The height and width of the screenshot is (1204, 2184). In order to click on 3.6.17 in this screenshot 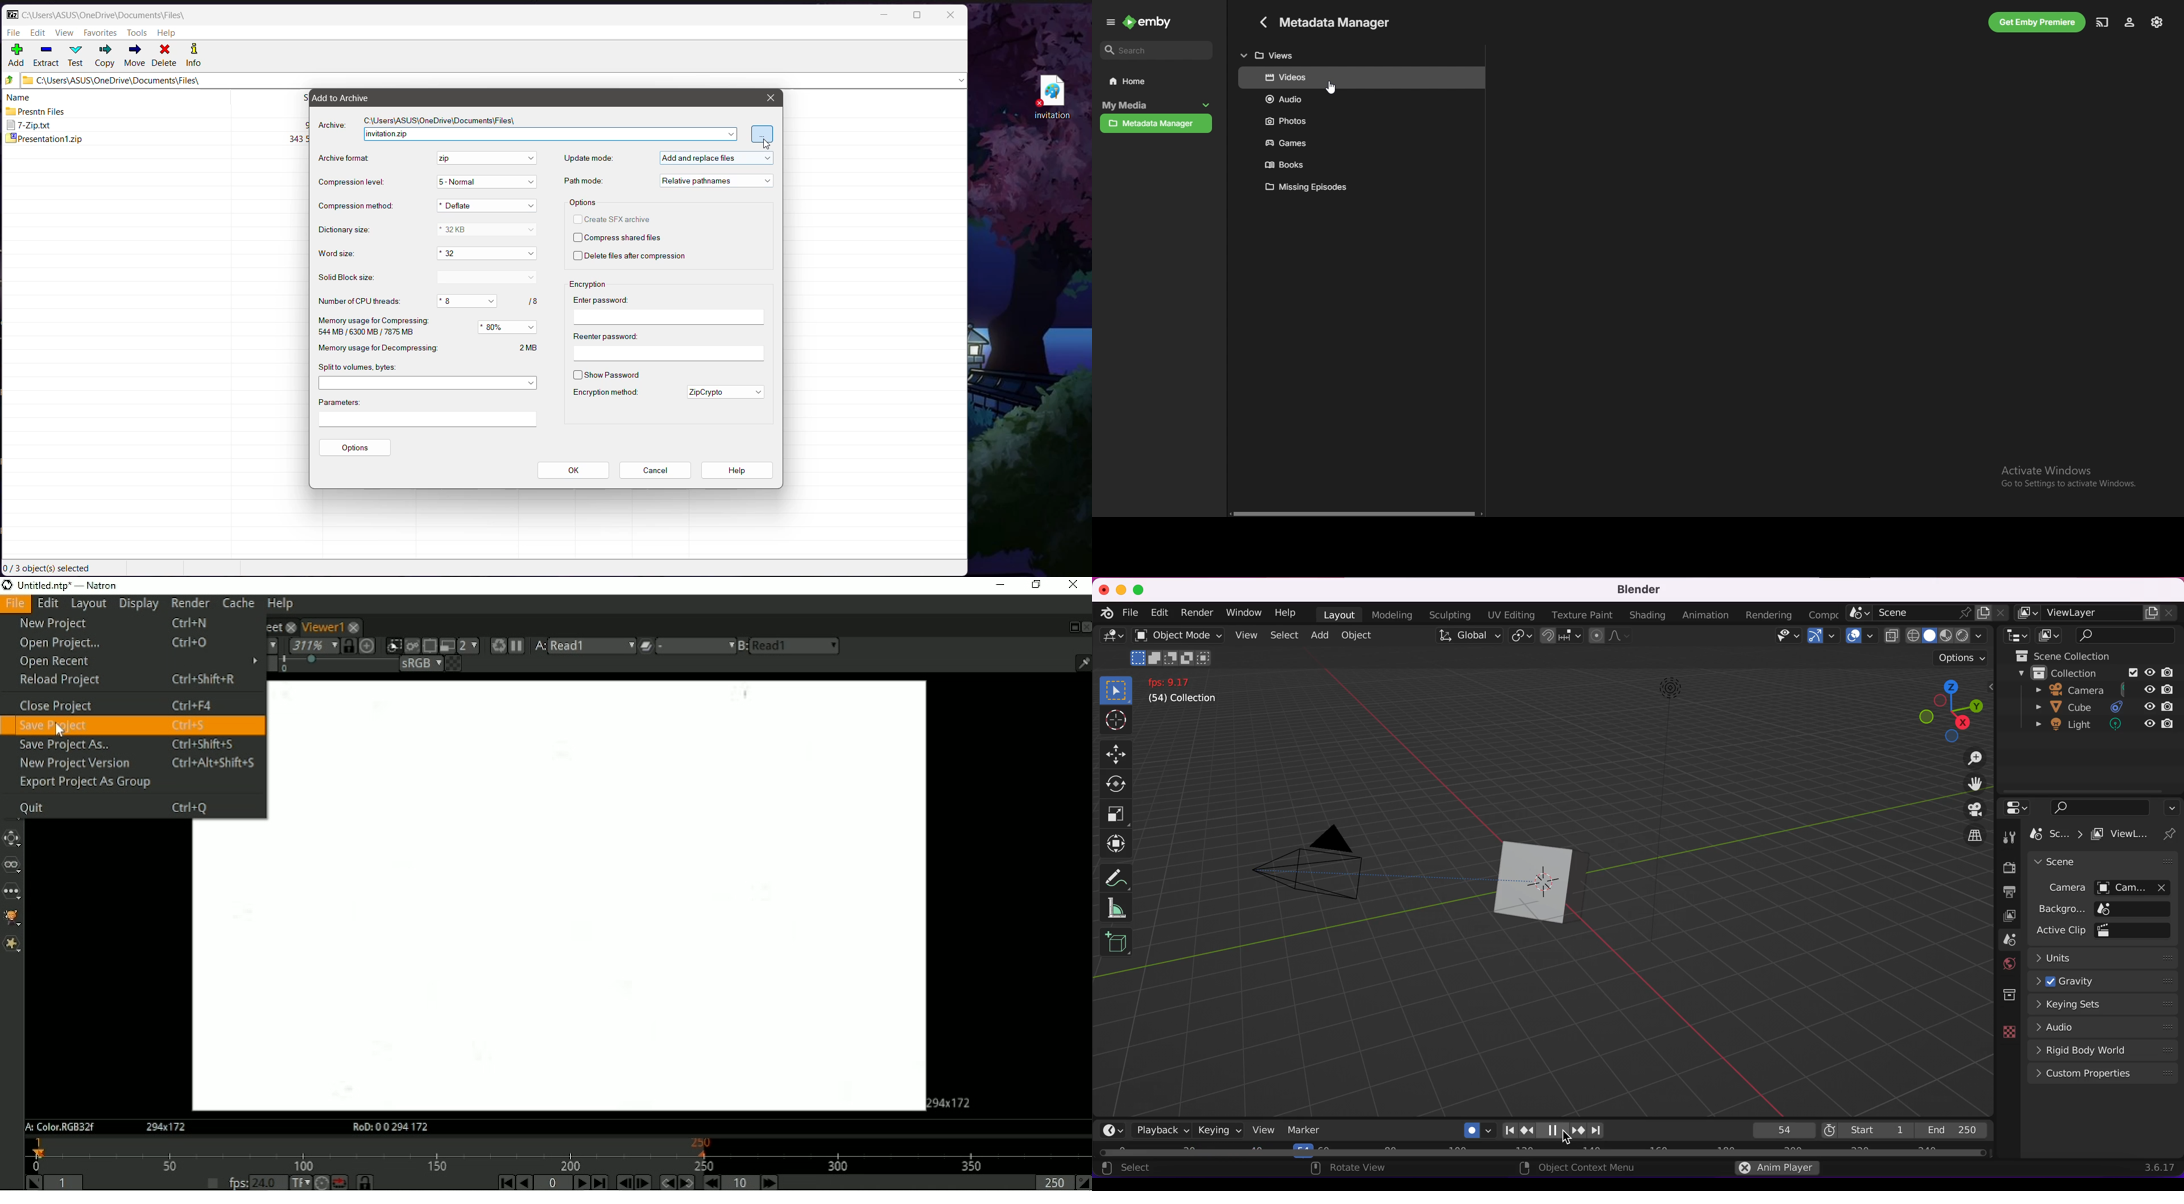, I will do `click(2155, 1166)`.